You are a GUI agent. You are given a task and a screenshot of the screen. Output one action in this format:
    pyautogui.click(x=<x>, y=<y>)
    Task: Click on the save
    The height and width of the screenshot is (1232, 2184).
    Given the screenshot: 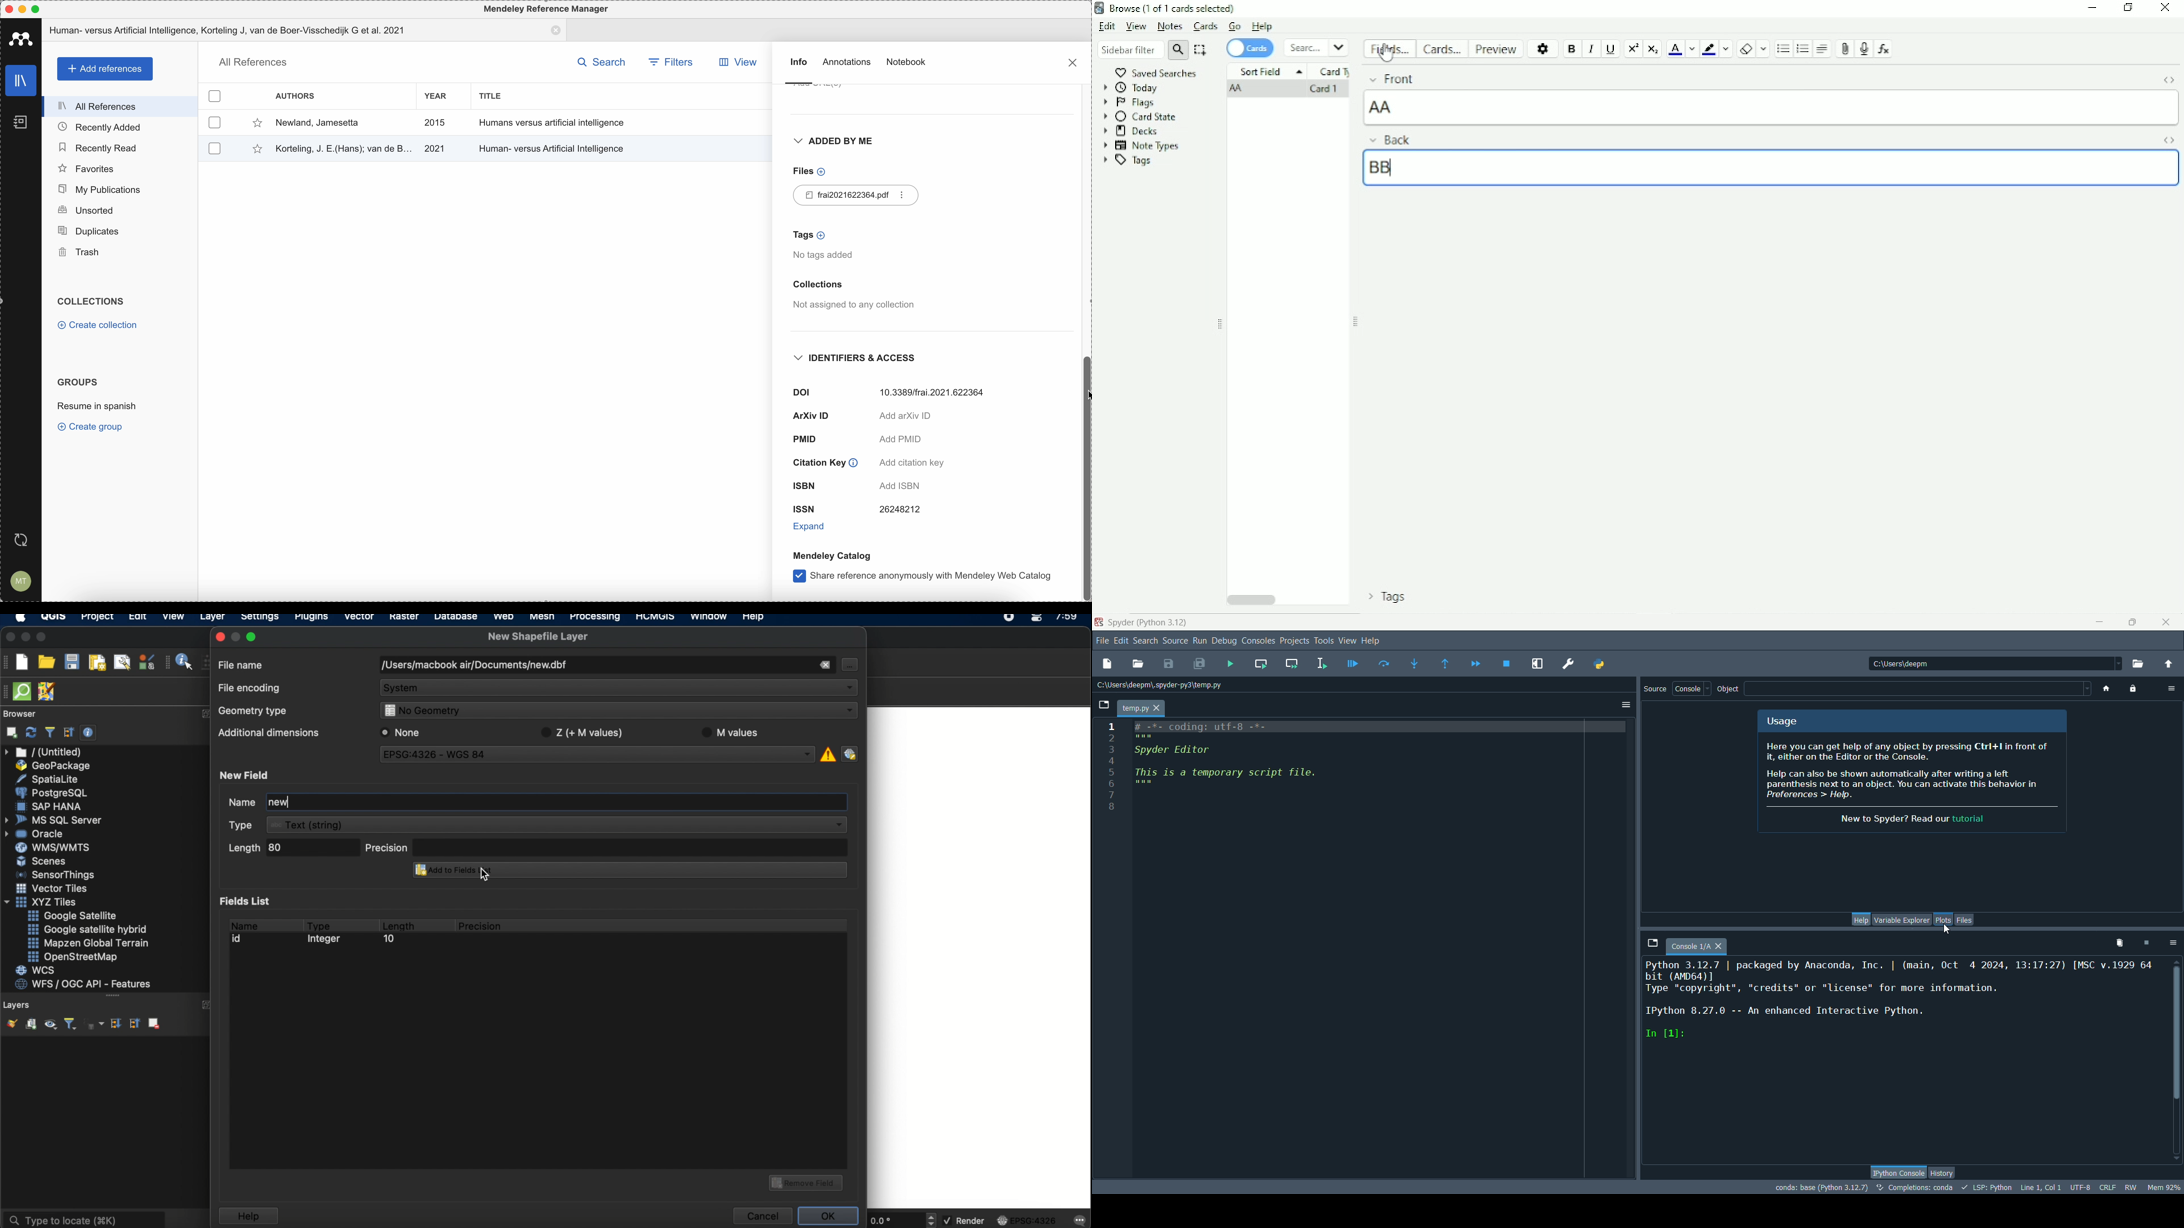 What is the action you would take?
    pyautogui.click(x=1168, y=662)
    